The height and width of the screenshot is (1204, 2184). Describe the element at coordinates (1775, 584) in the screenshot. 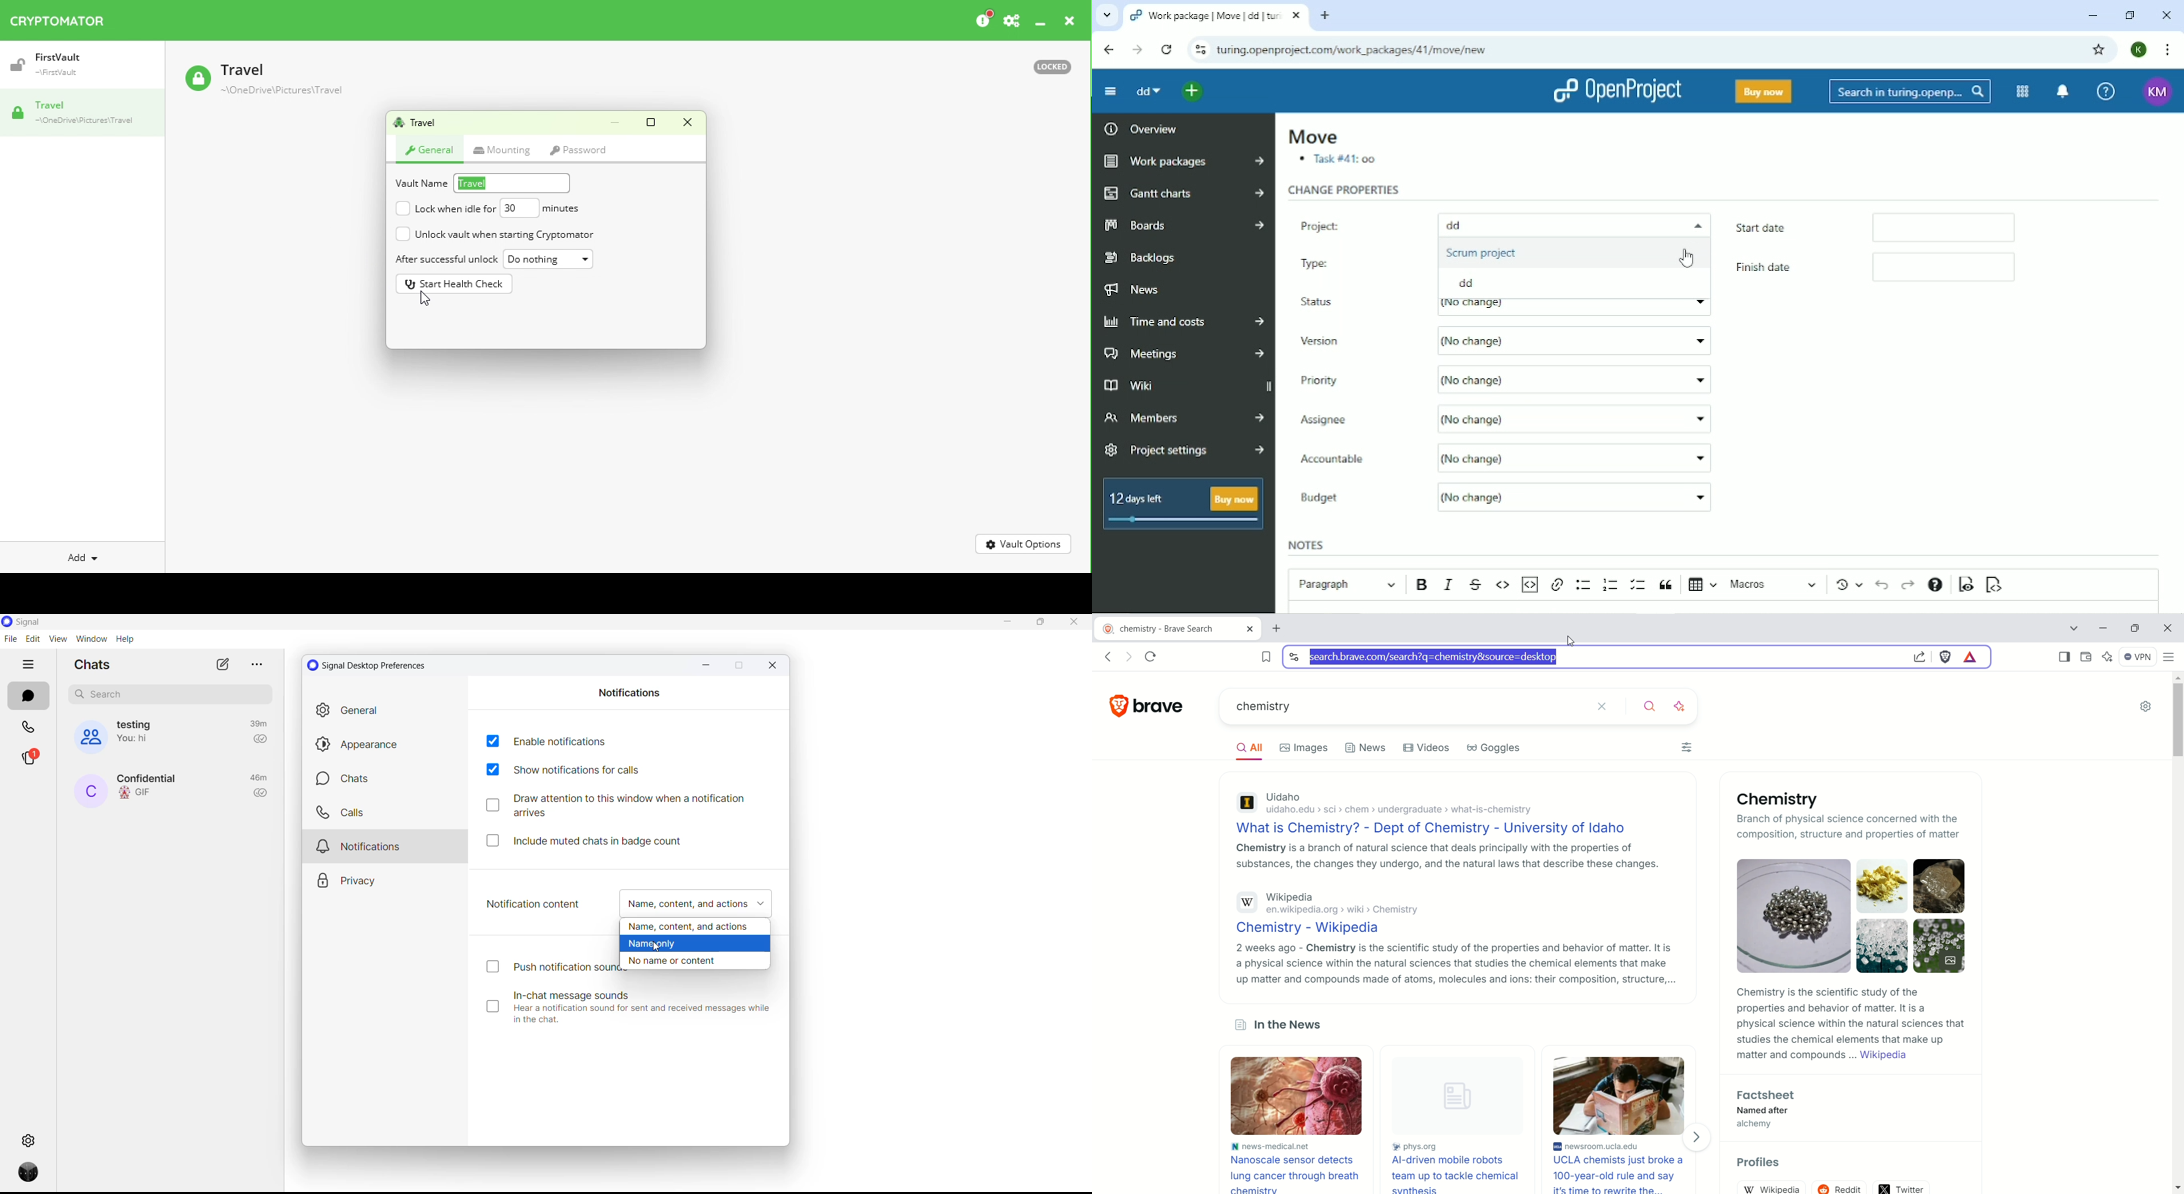

I see `Macros` at that location.